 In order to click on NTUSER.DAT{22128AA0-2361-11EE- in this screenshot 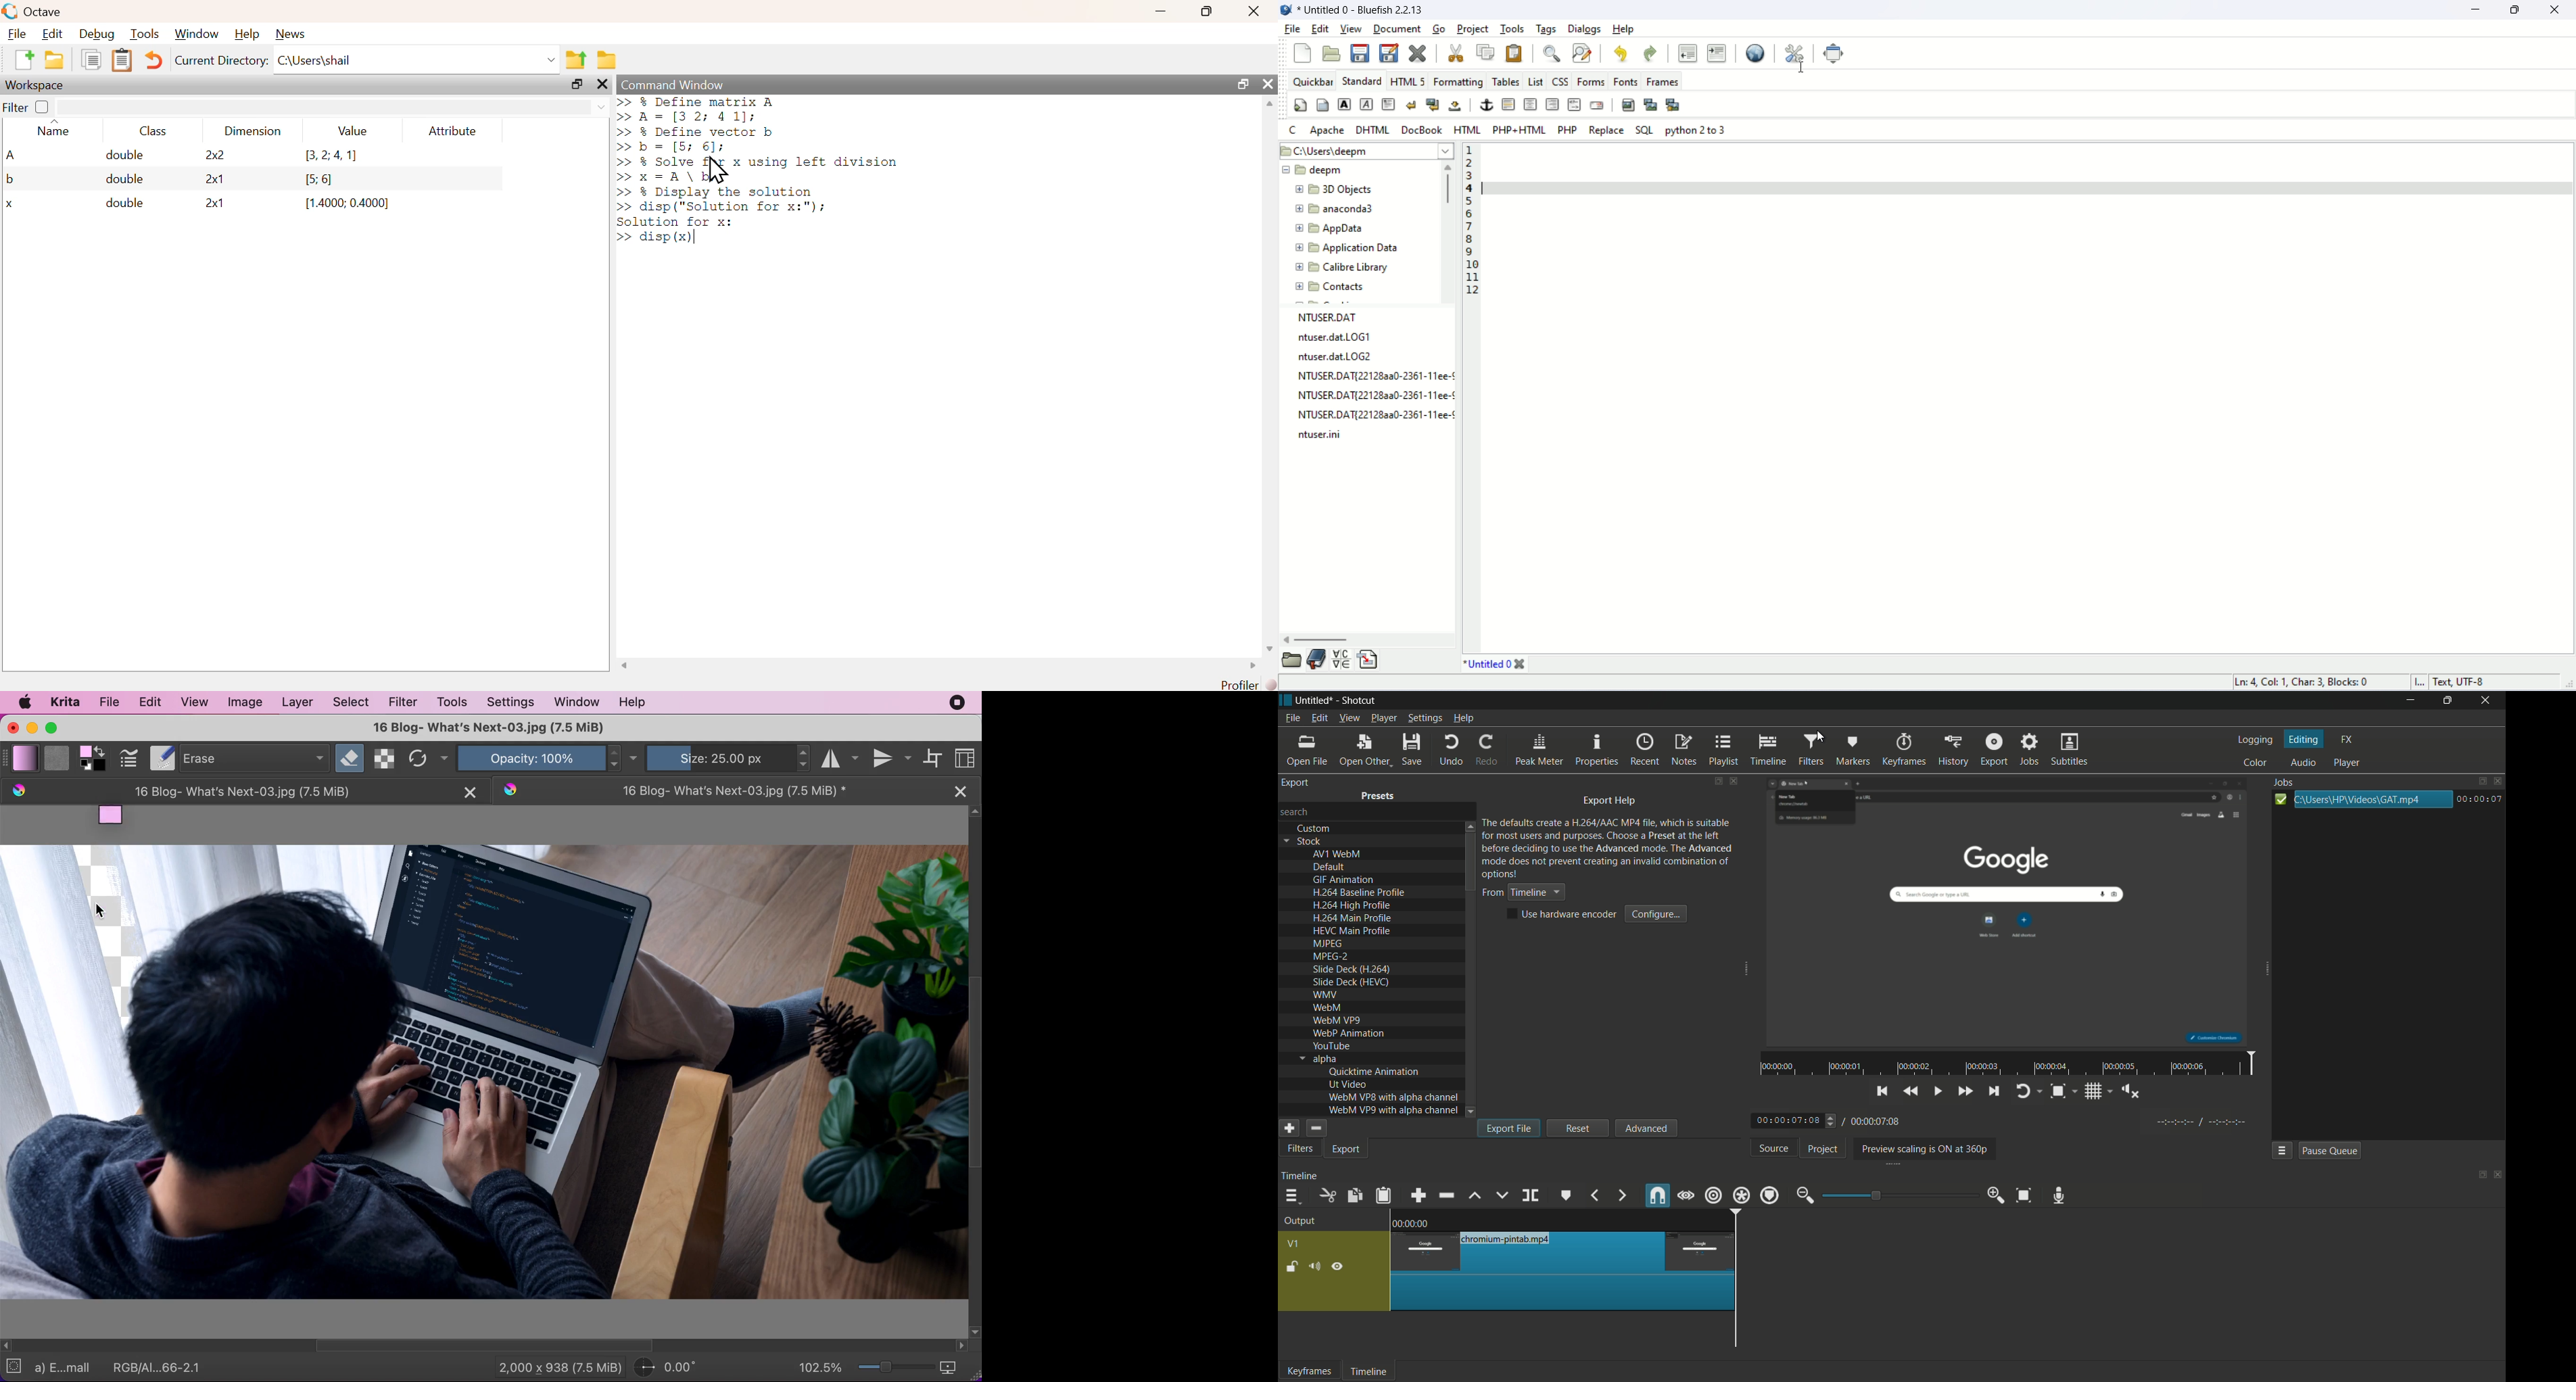, I will do `click(1379, 377)`.